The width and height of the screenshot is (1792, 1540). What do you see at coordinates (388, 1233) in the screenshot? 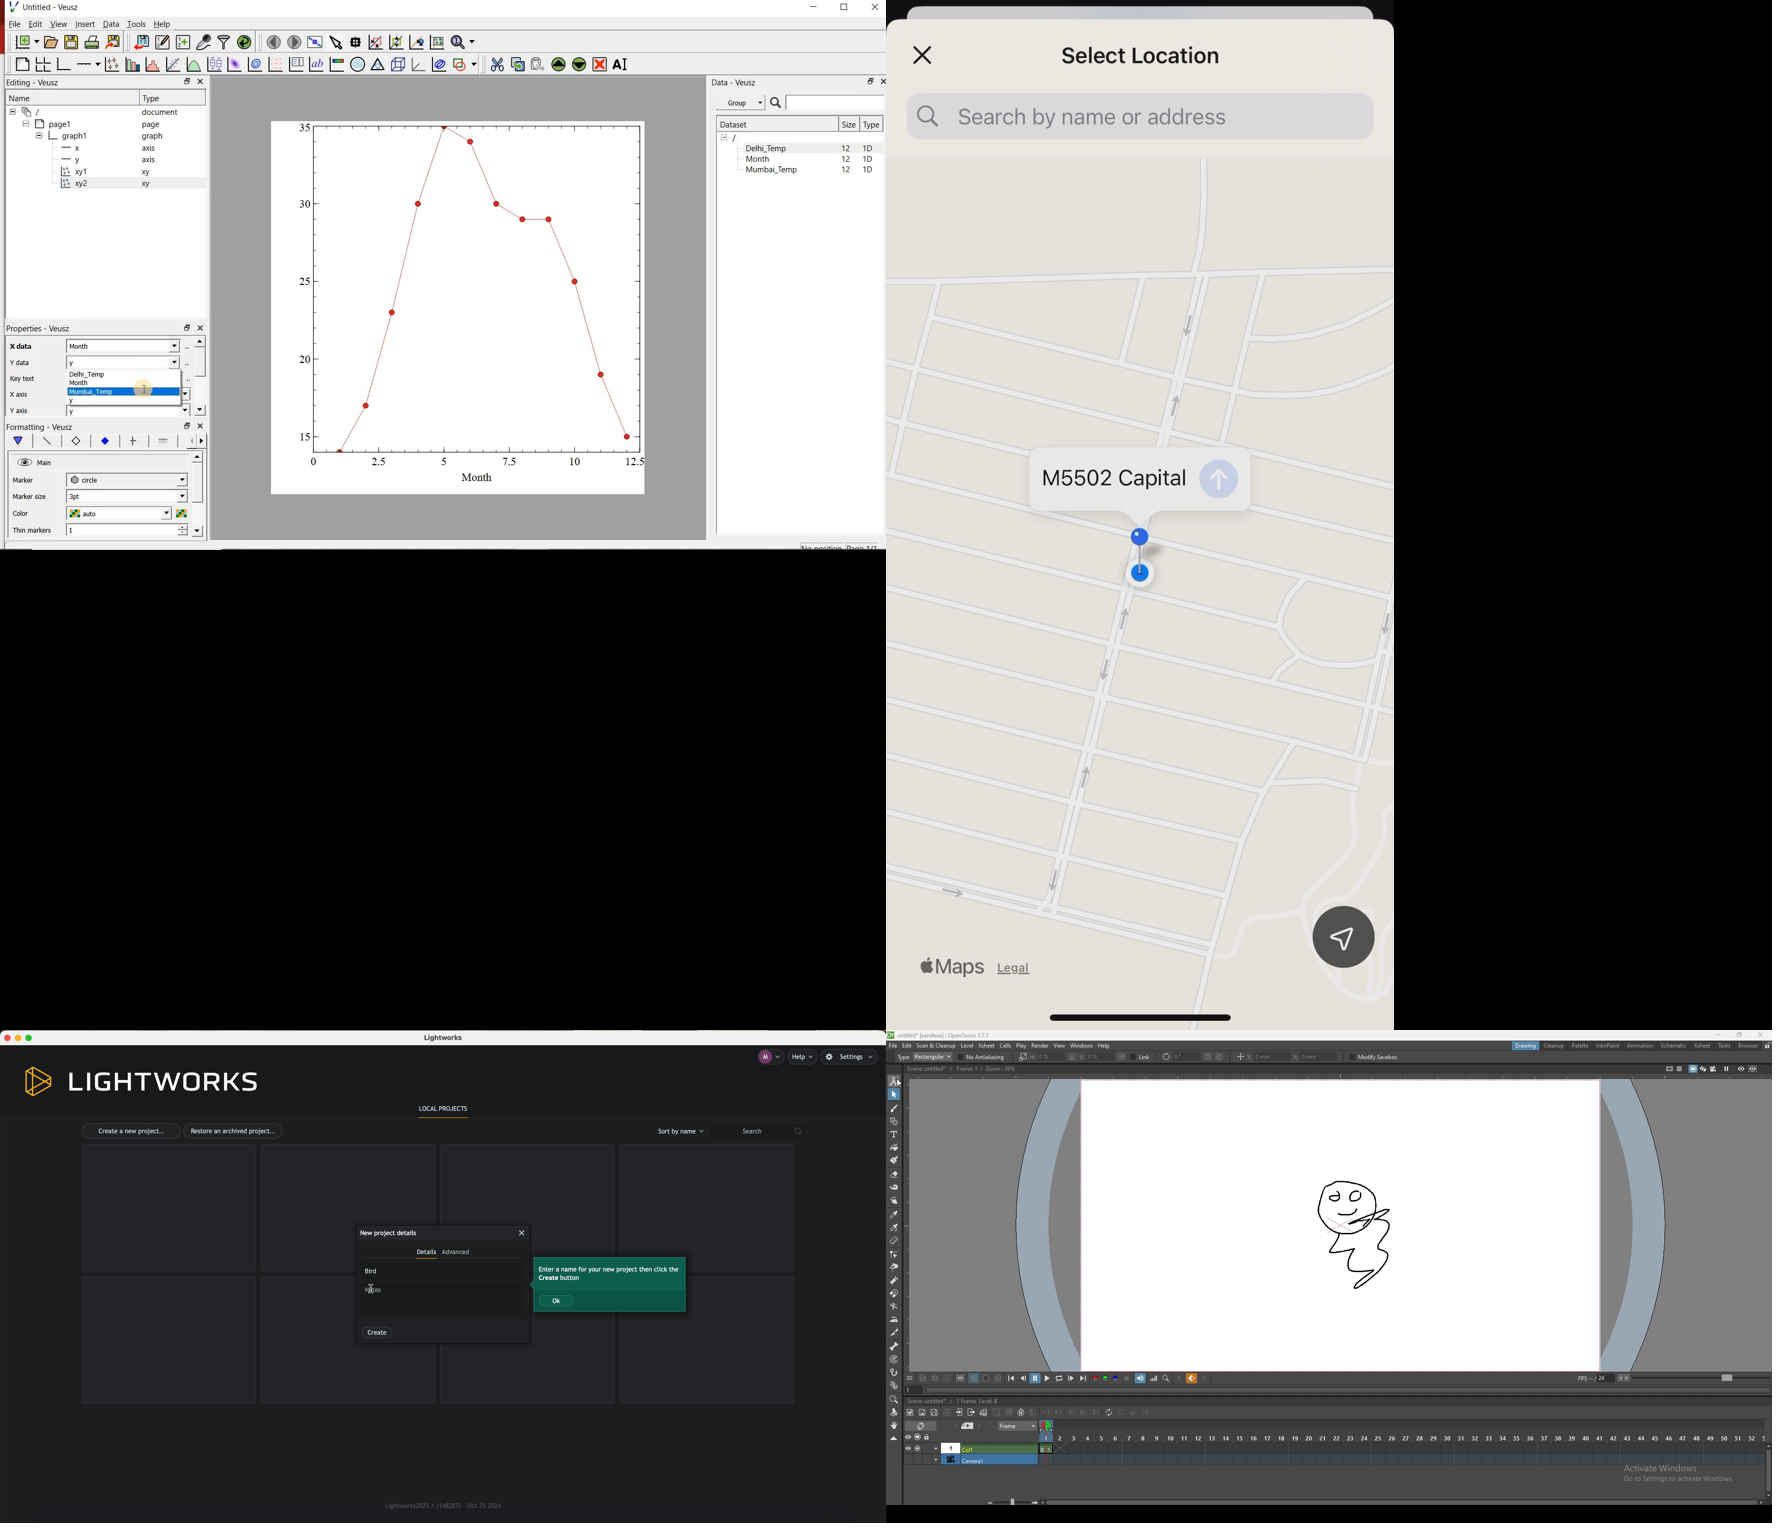
I see `new project details` at bounding box center [388, 1233].